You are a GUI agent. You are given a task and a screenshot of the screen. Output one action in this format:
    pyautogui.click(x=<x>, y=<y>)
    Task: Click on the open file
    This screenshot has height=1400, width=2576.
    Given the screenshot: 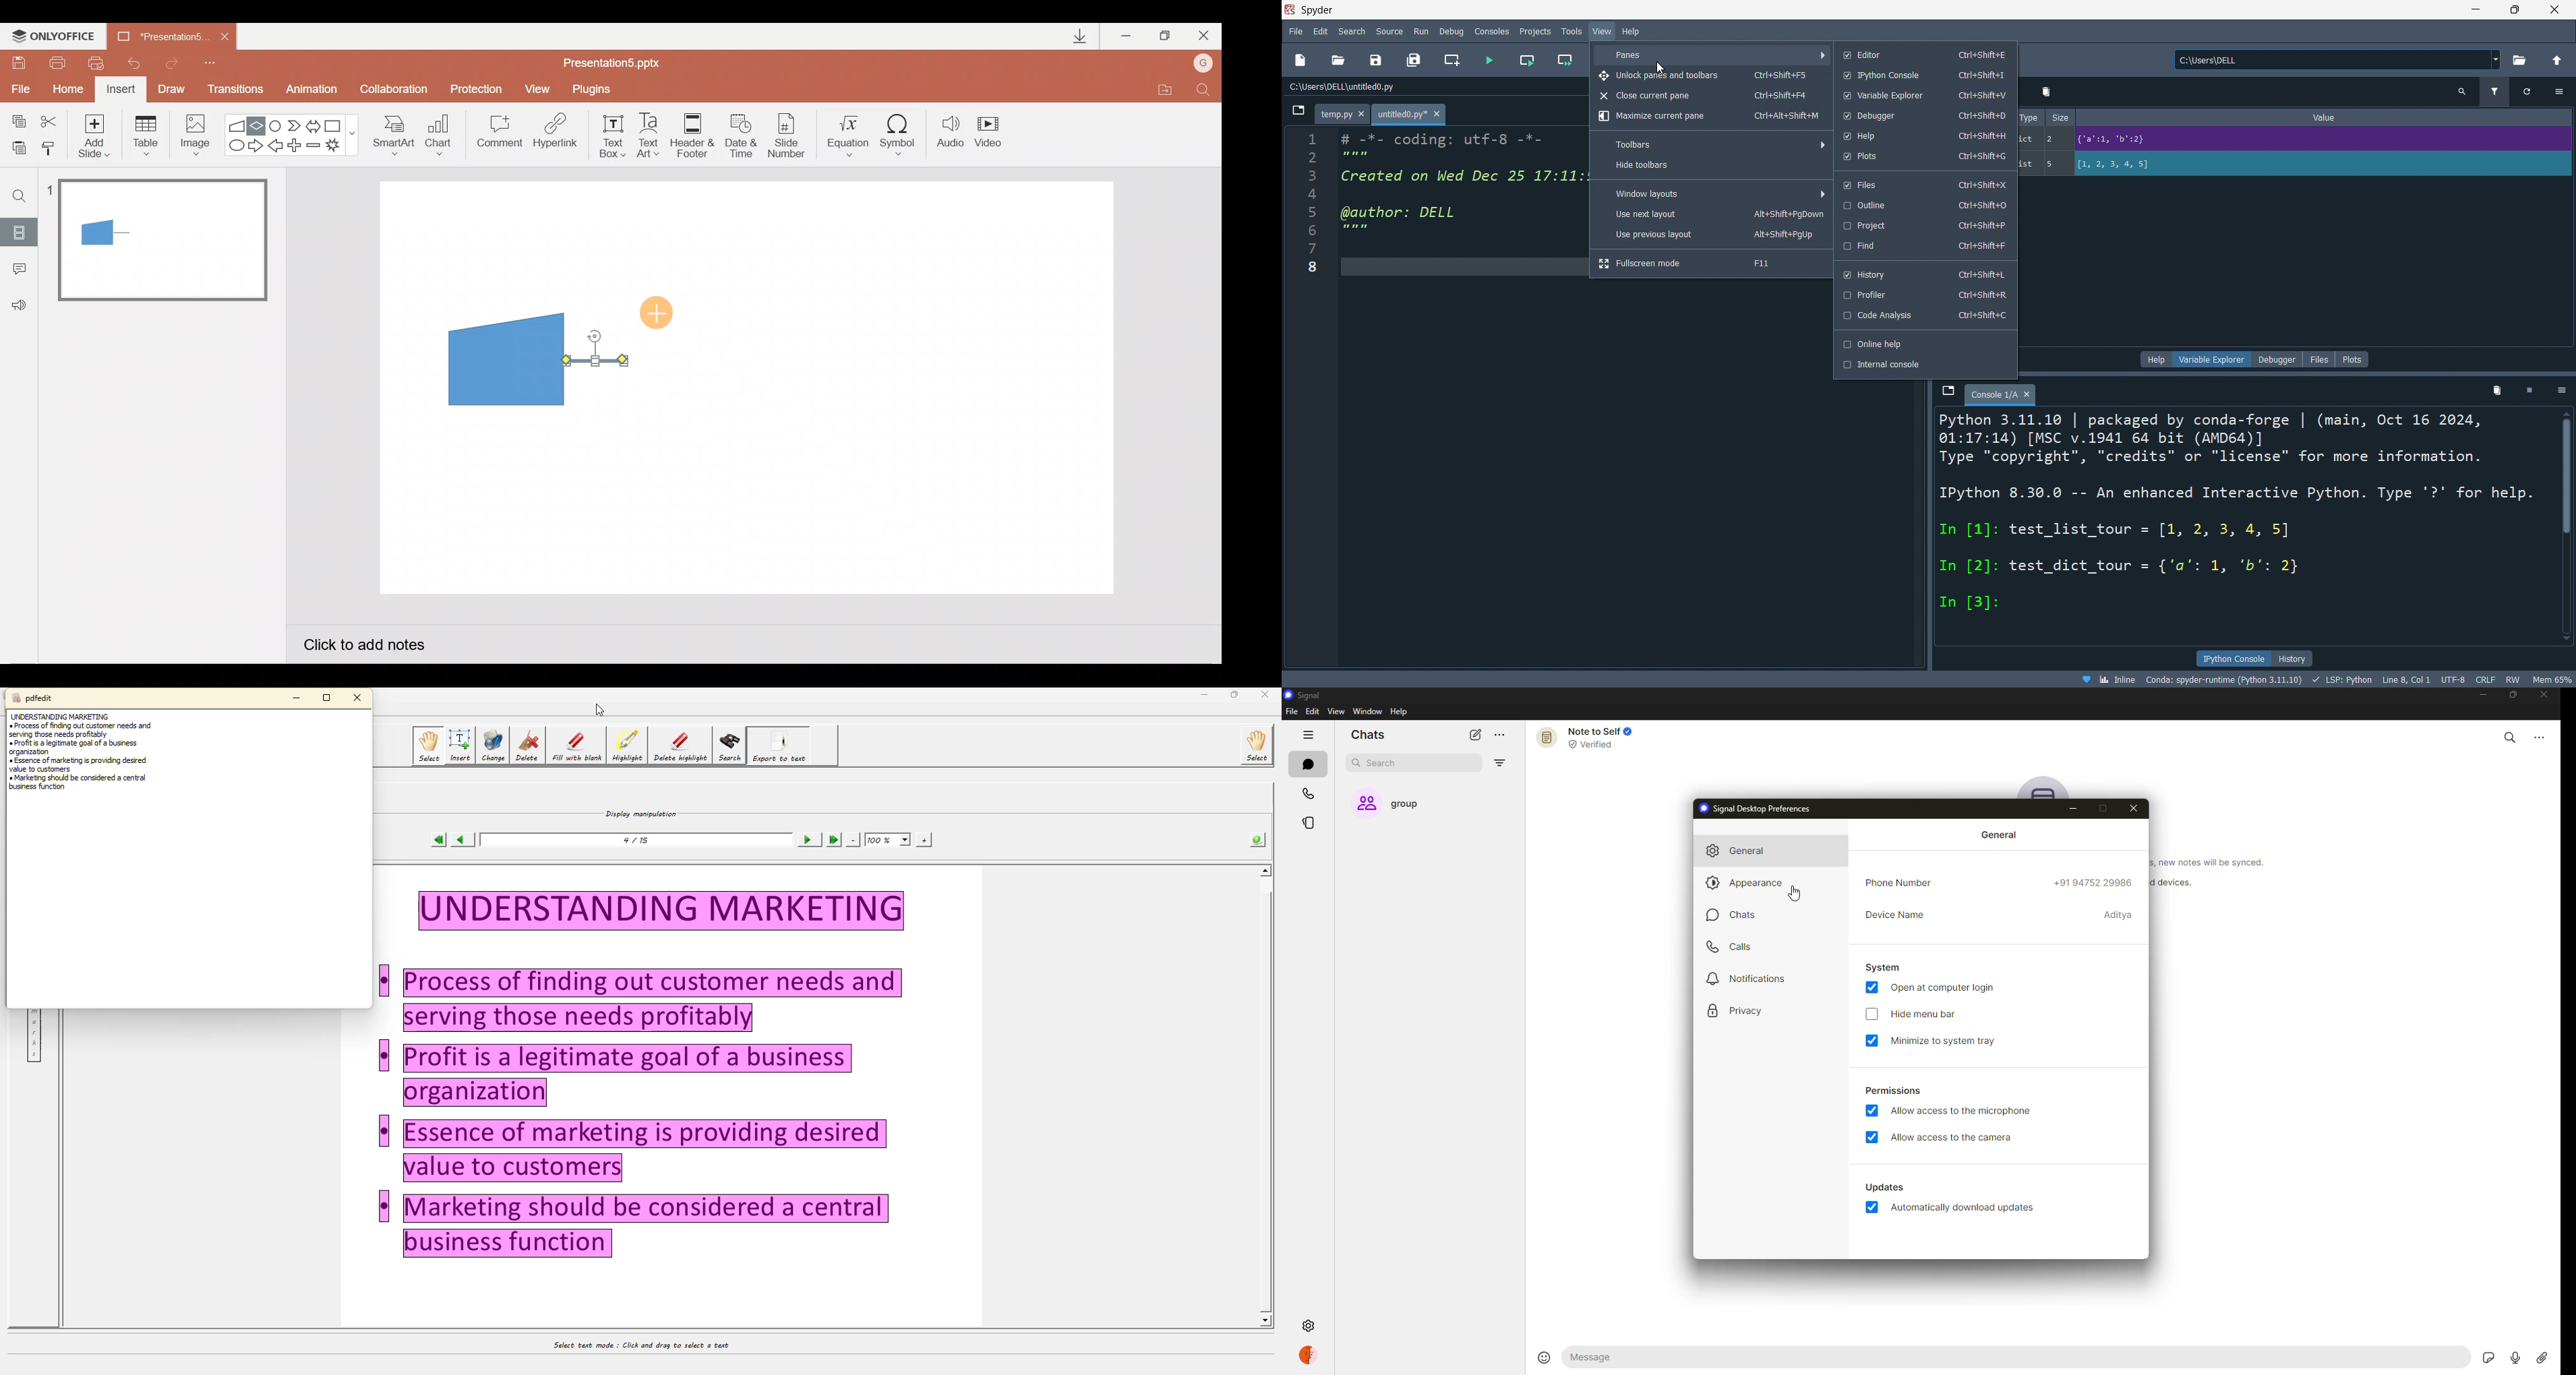 What is the action you would take?
    pyautogui.click(x=1340, y=59)
    